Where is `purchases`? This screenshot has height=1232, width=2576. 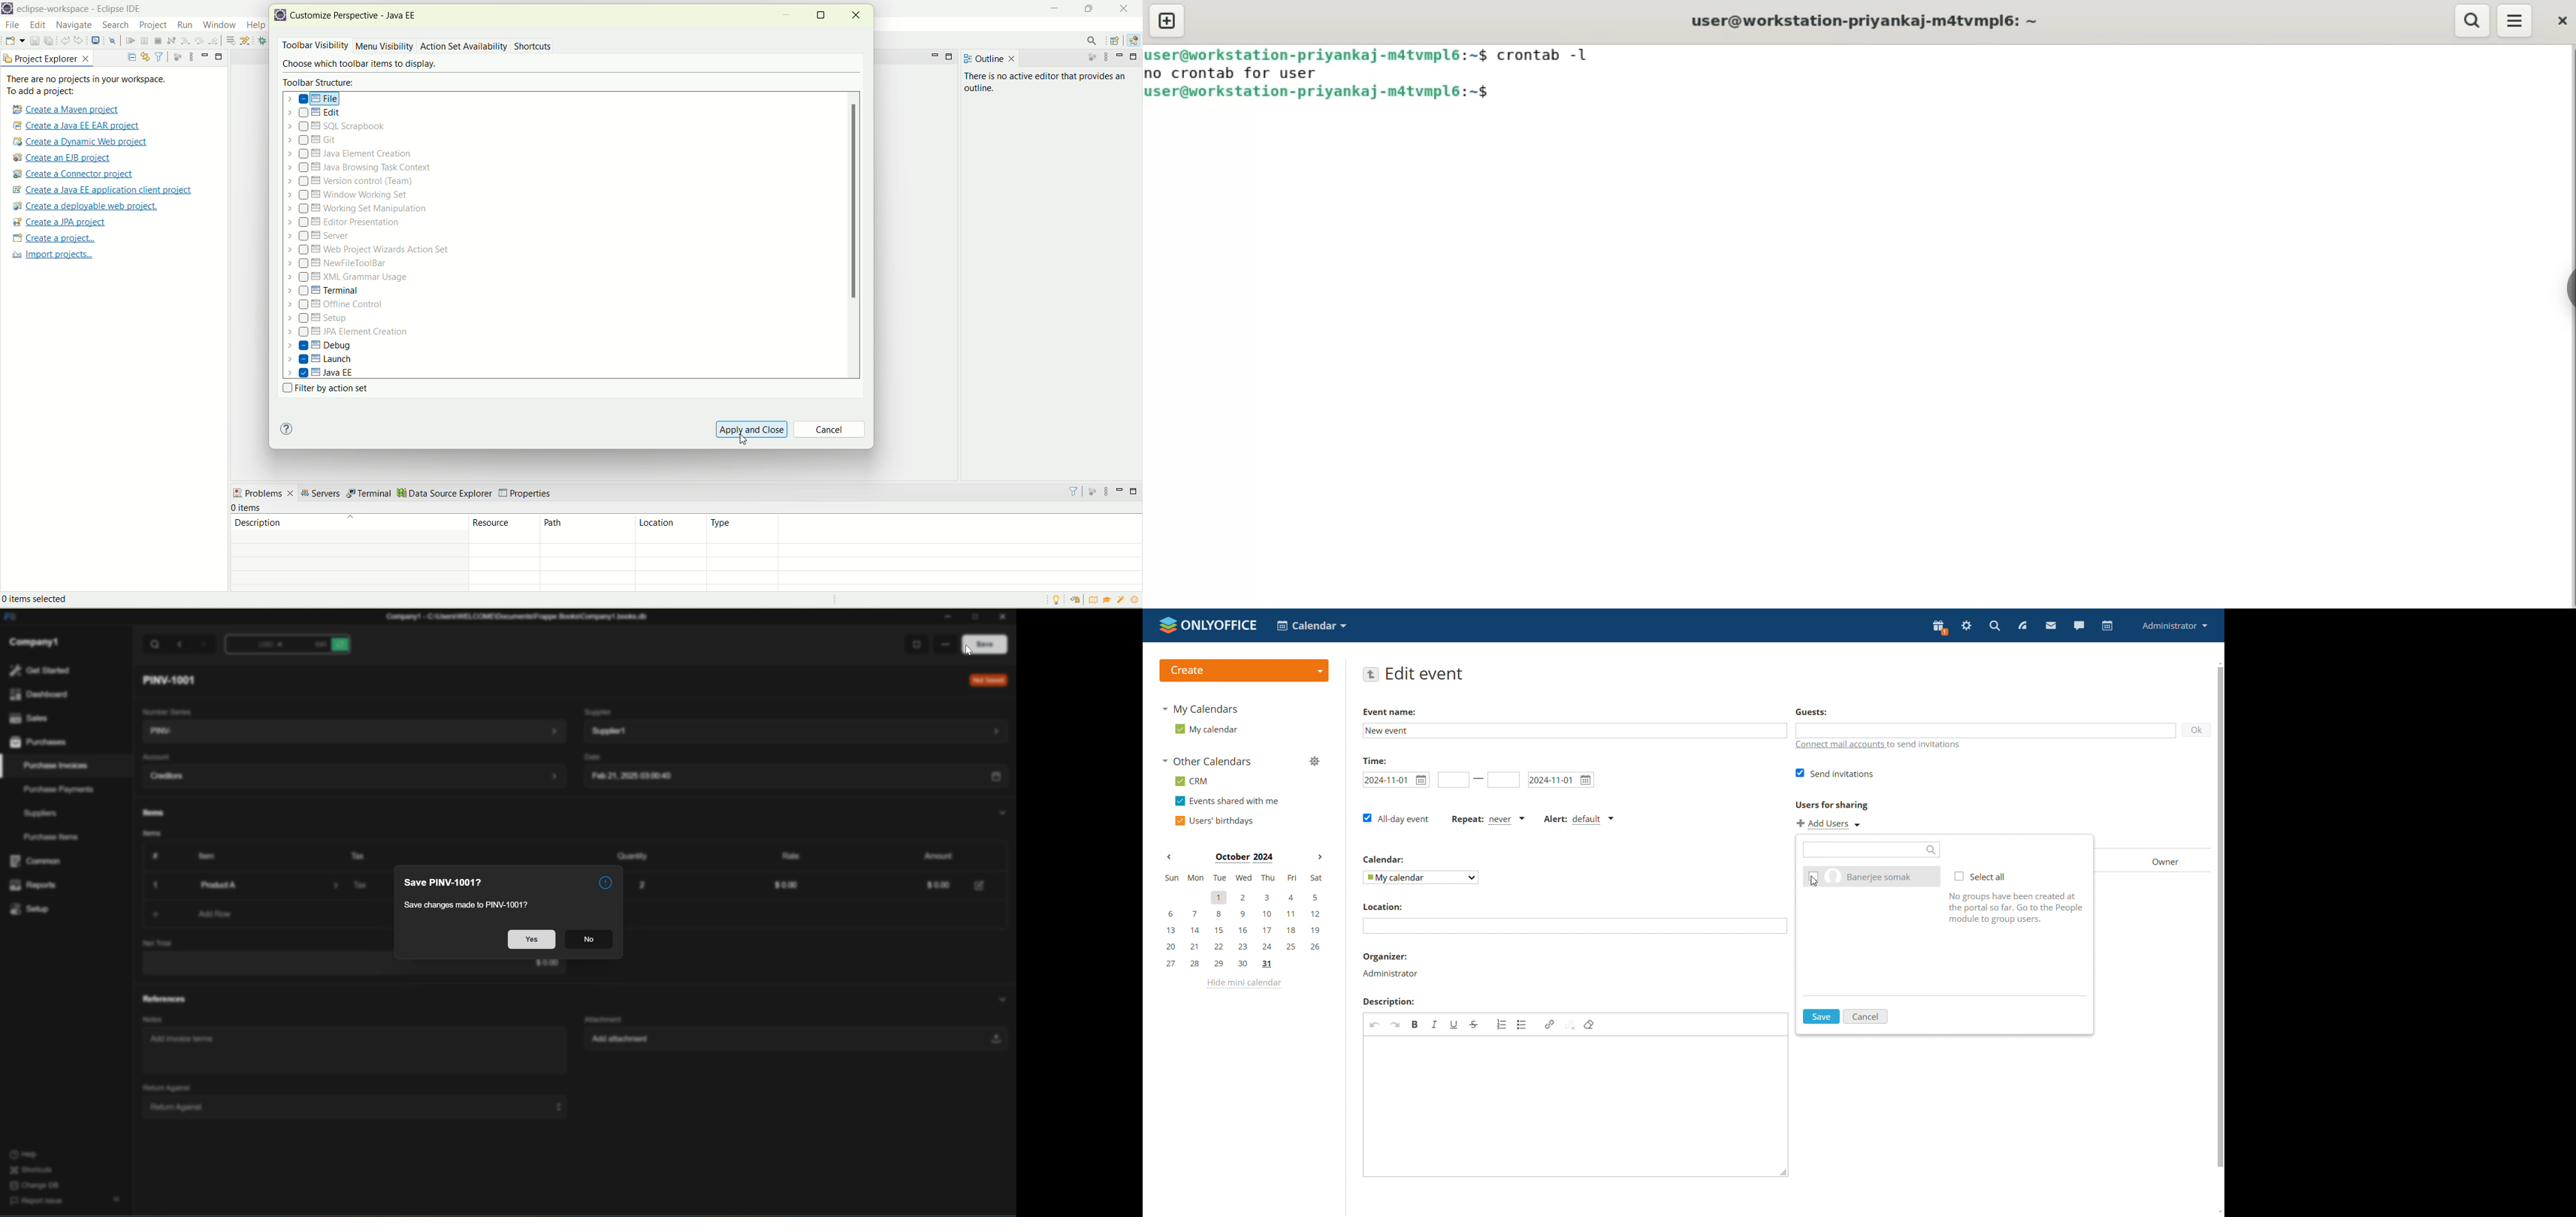
purchases is located at coordinates (39, 743).